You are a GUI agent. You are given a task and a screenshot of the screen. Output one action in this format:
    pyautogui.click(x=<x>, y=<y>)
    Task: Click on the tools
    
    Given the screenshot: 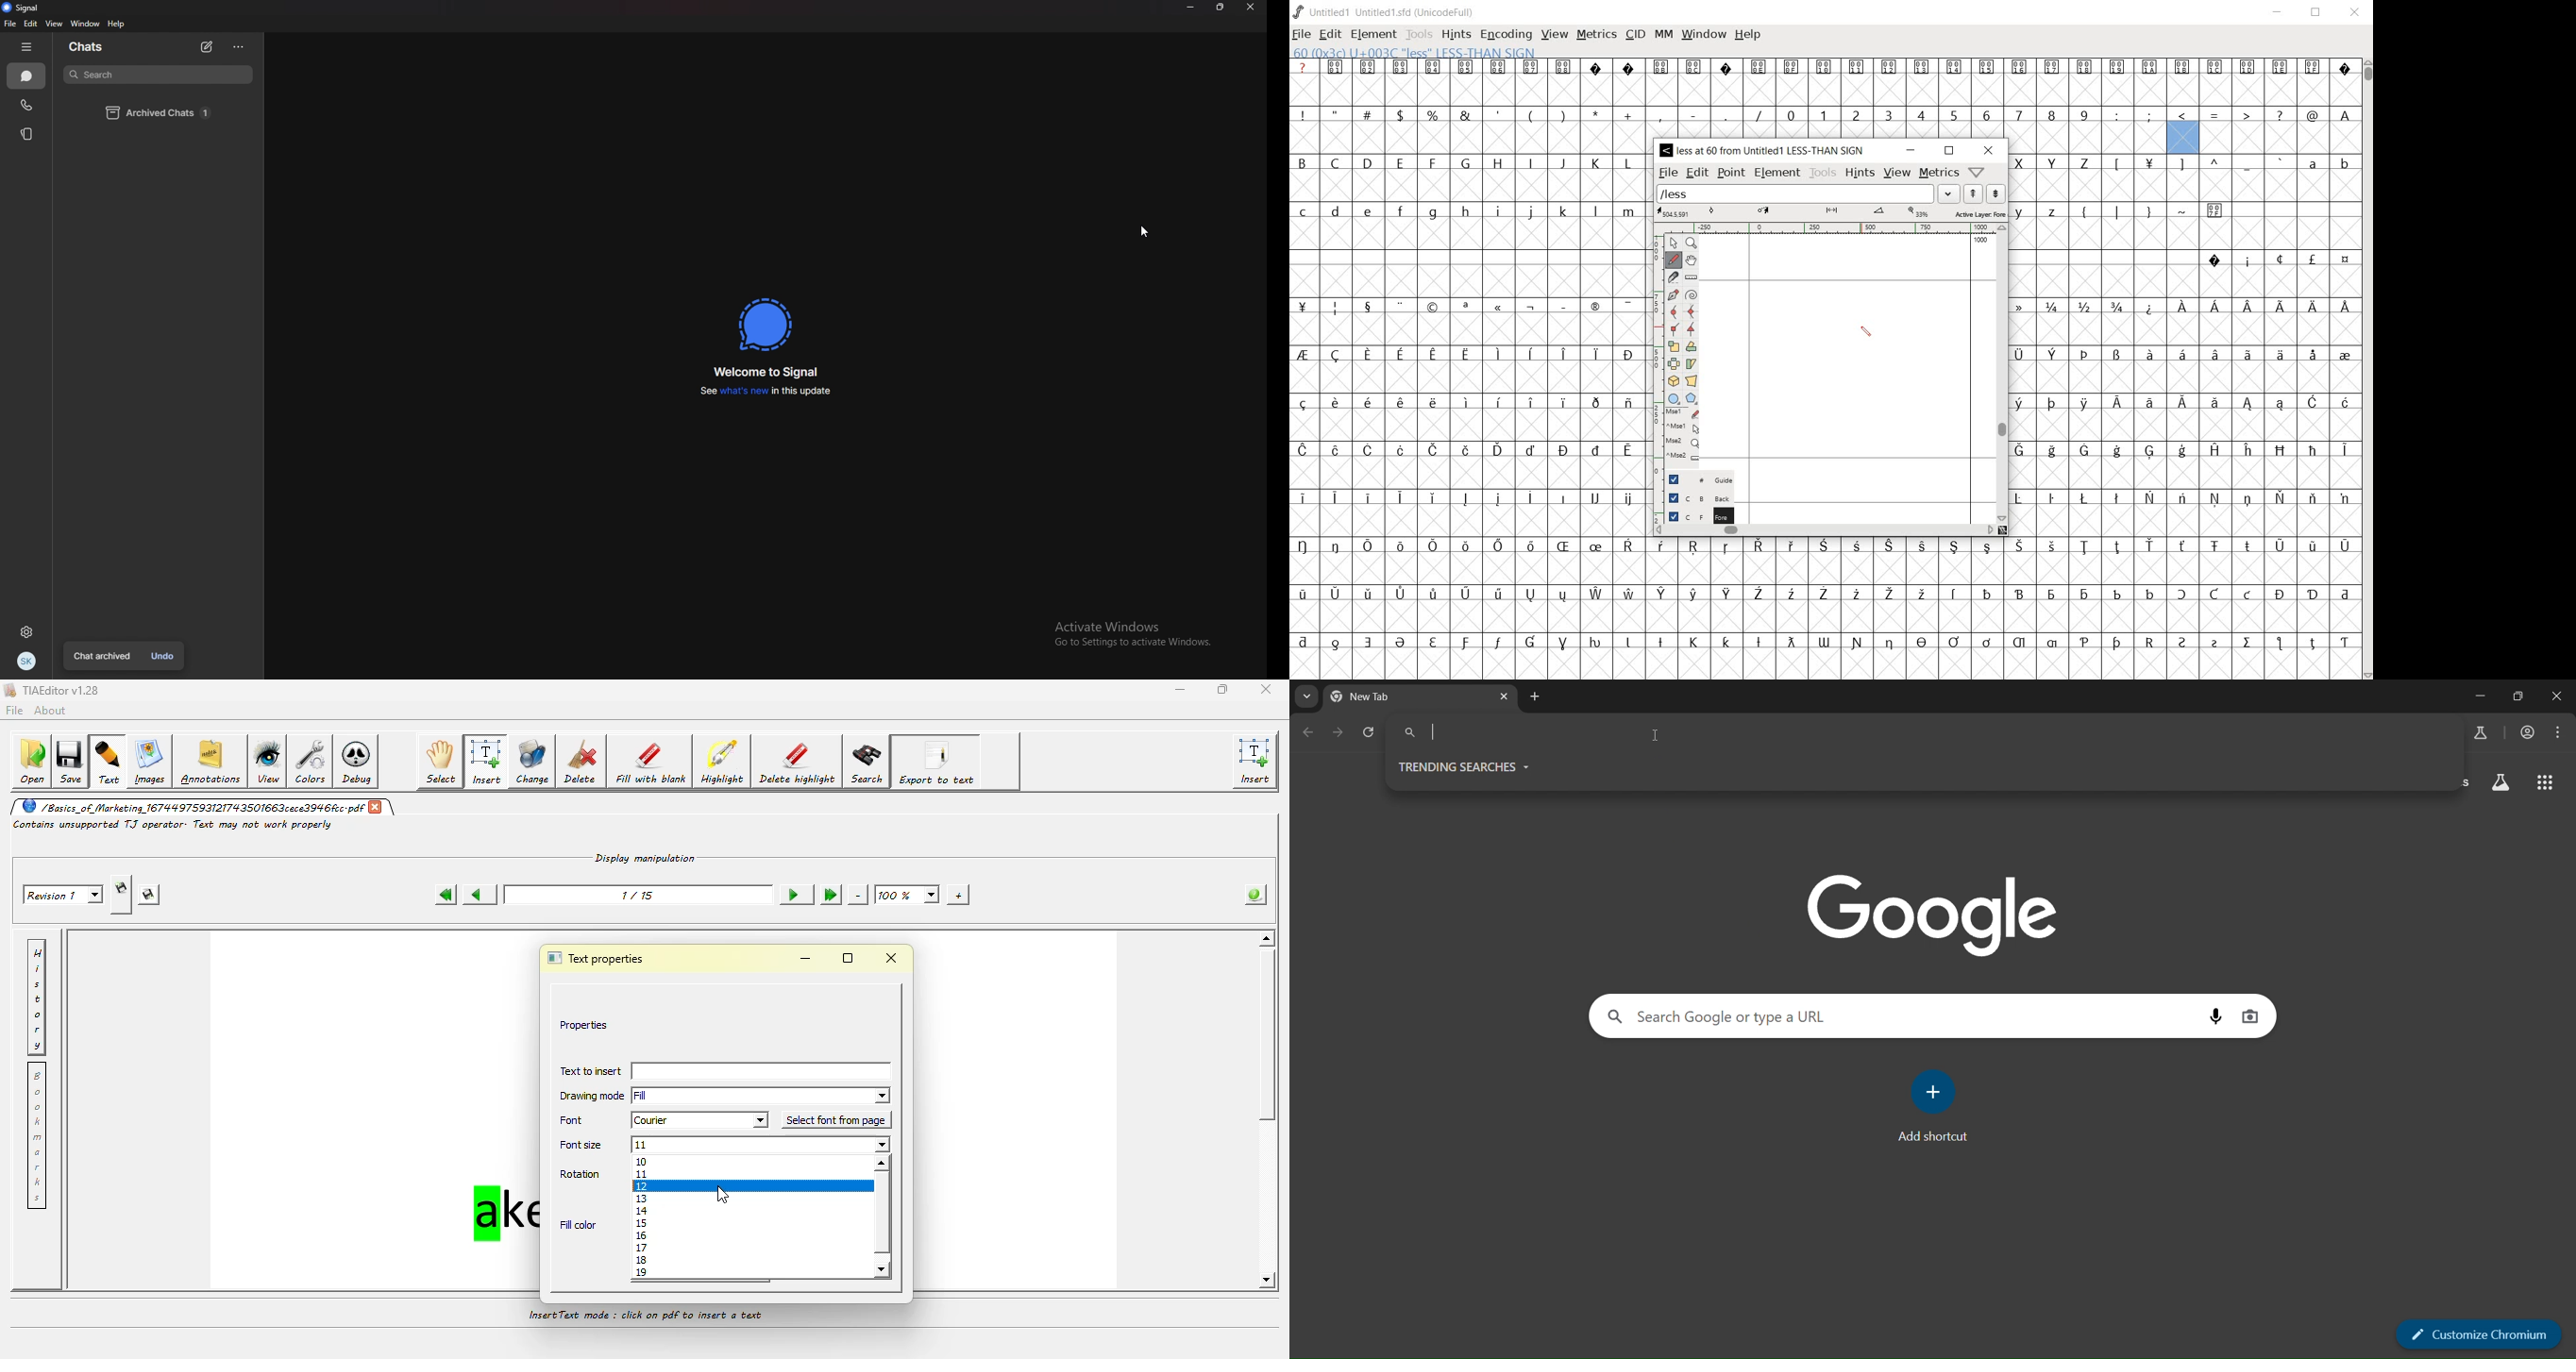 What is the action you would take?
    pyautogui.click(x=1823, y=174)
    